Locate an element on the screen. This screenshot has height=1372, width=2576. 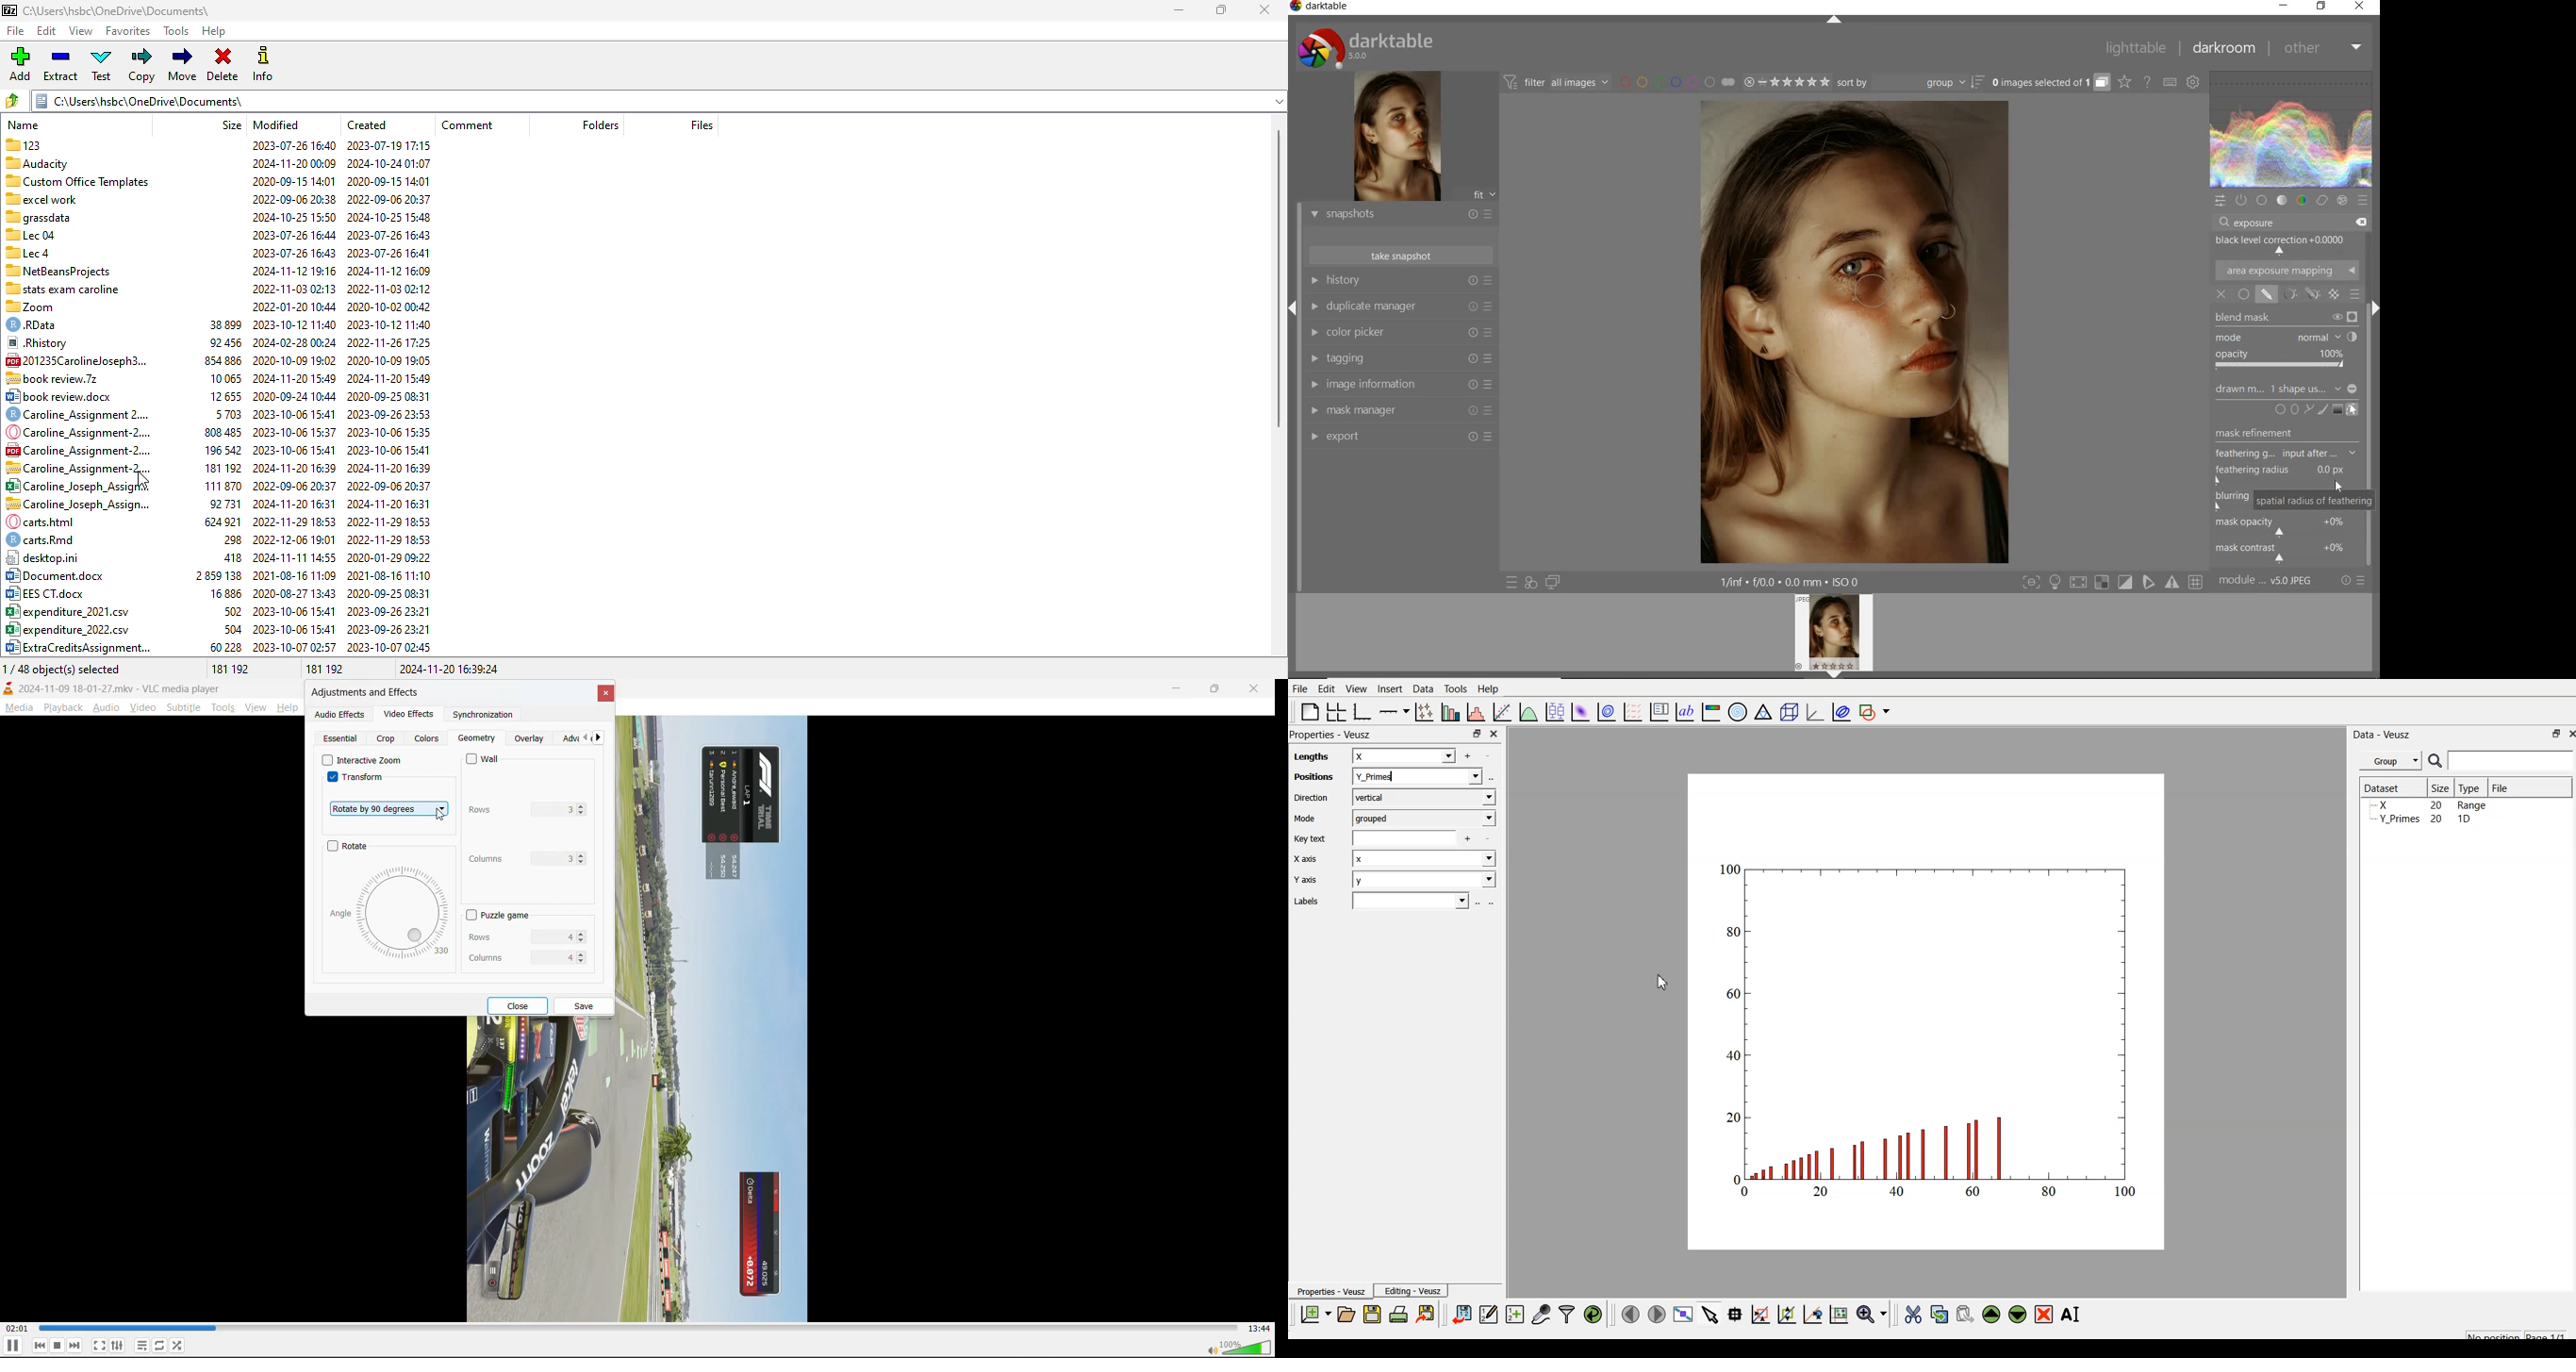
rotate is located at coordinates (349, 847).